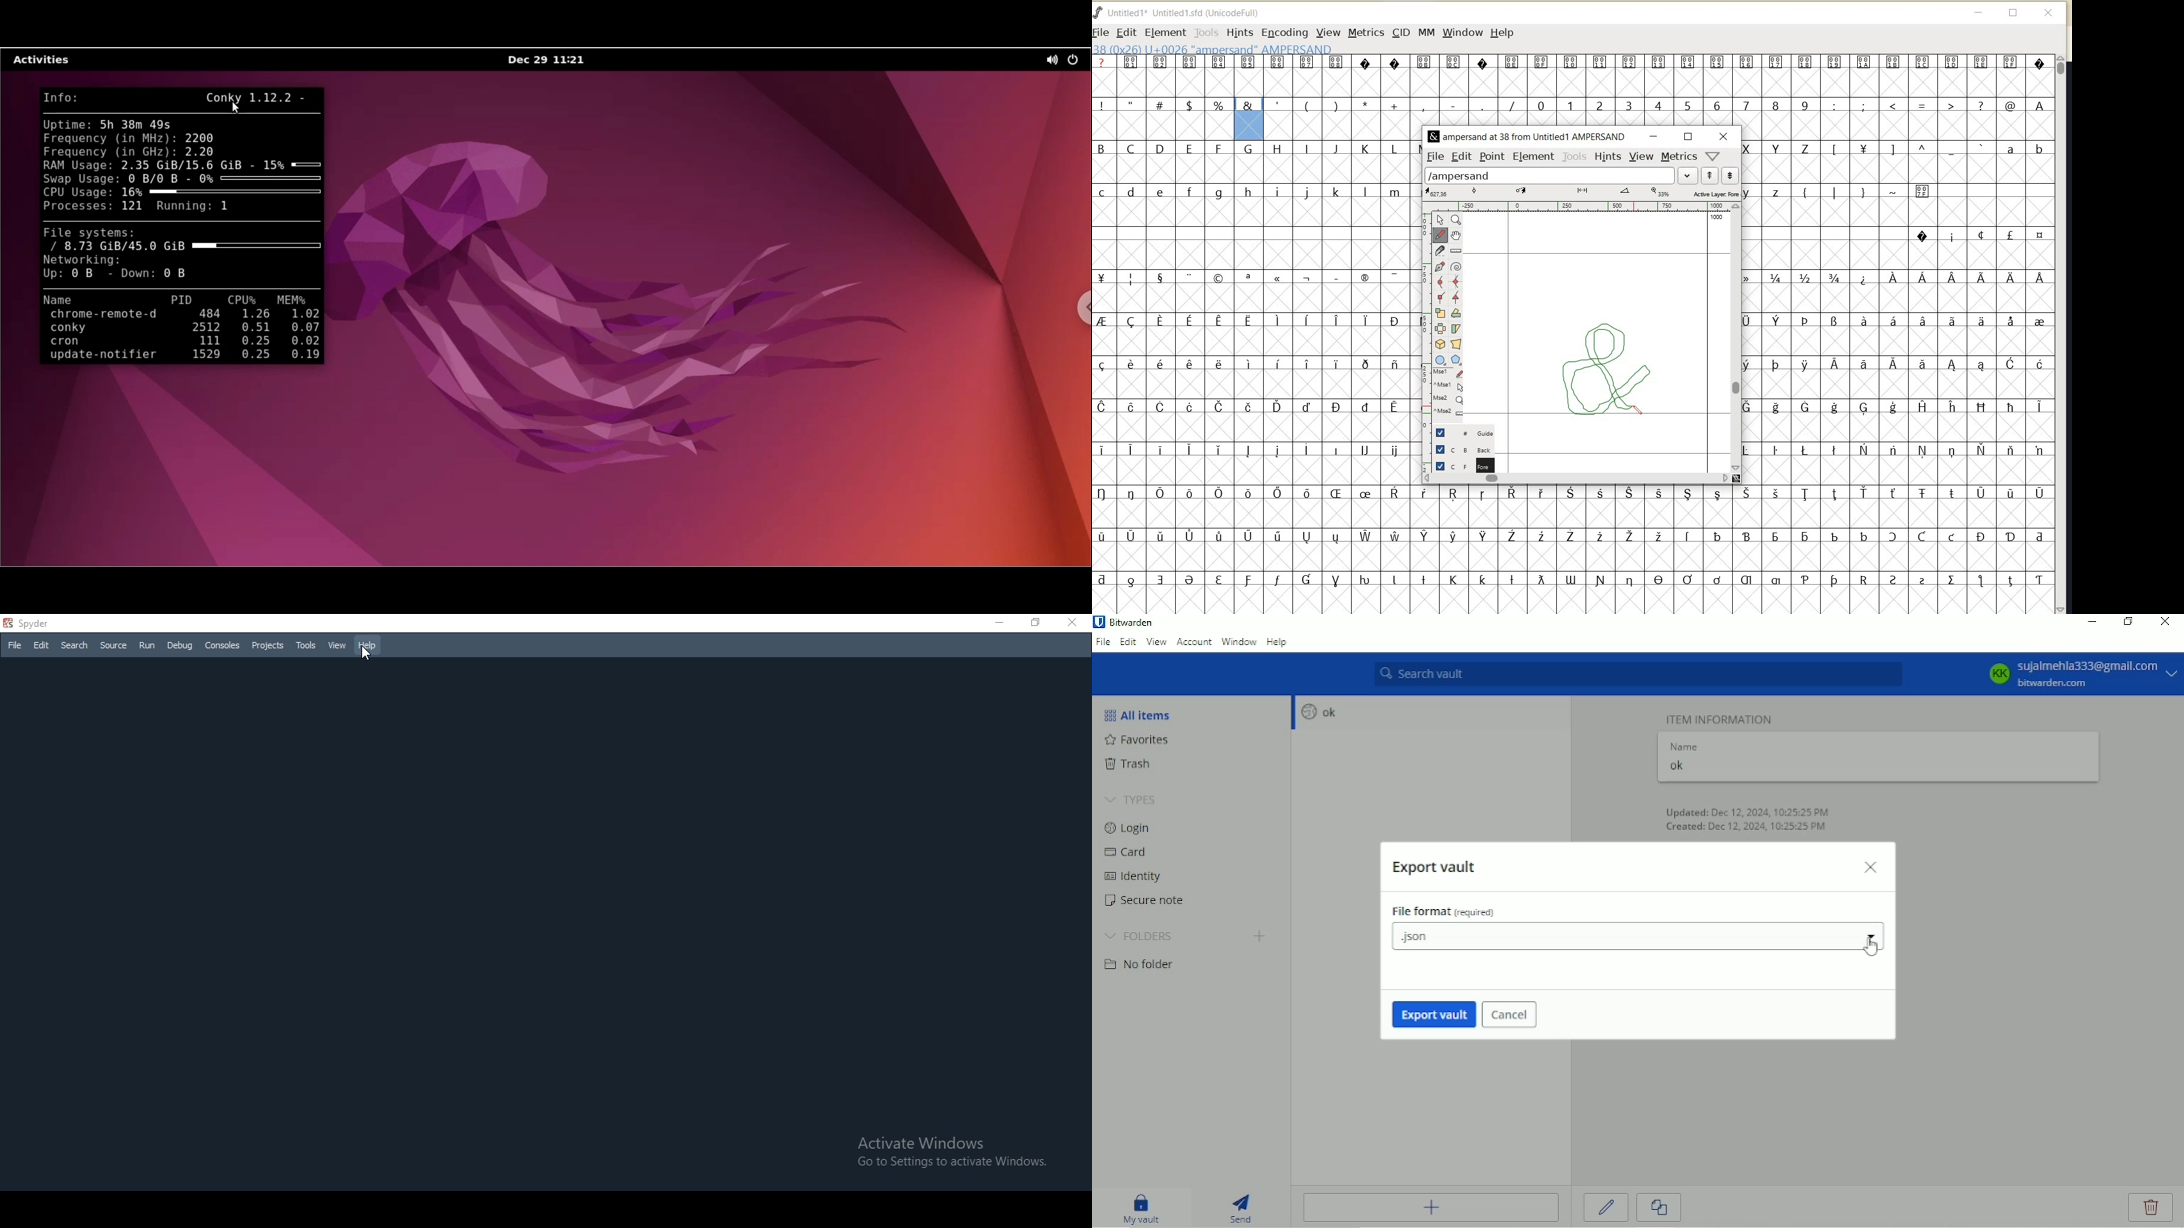  I want to click on Edit, so click(42, 646).